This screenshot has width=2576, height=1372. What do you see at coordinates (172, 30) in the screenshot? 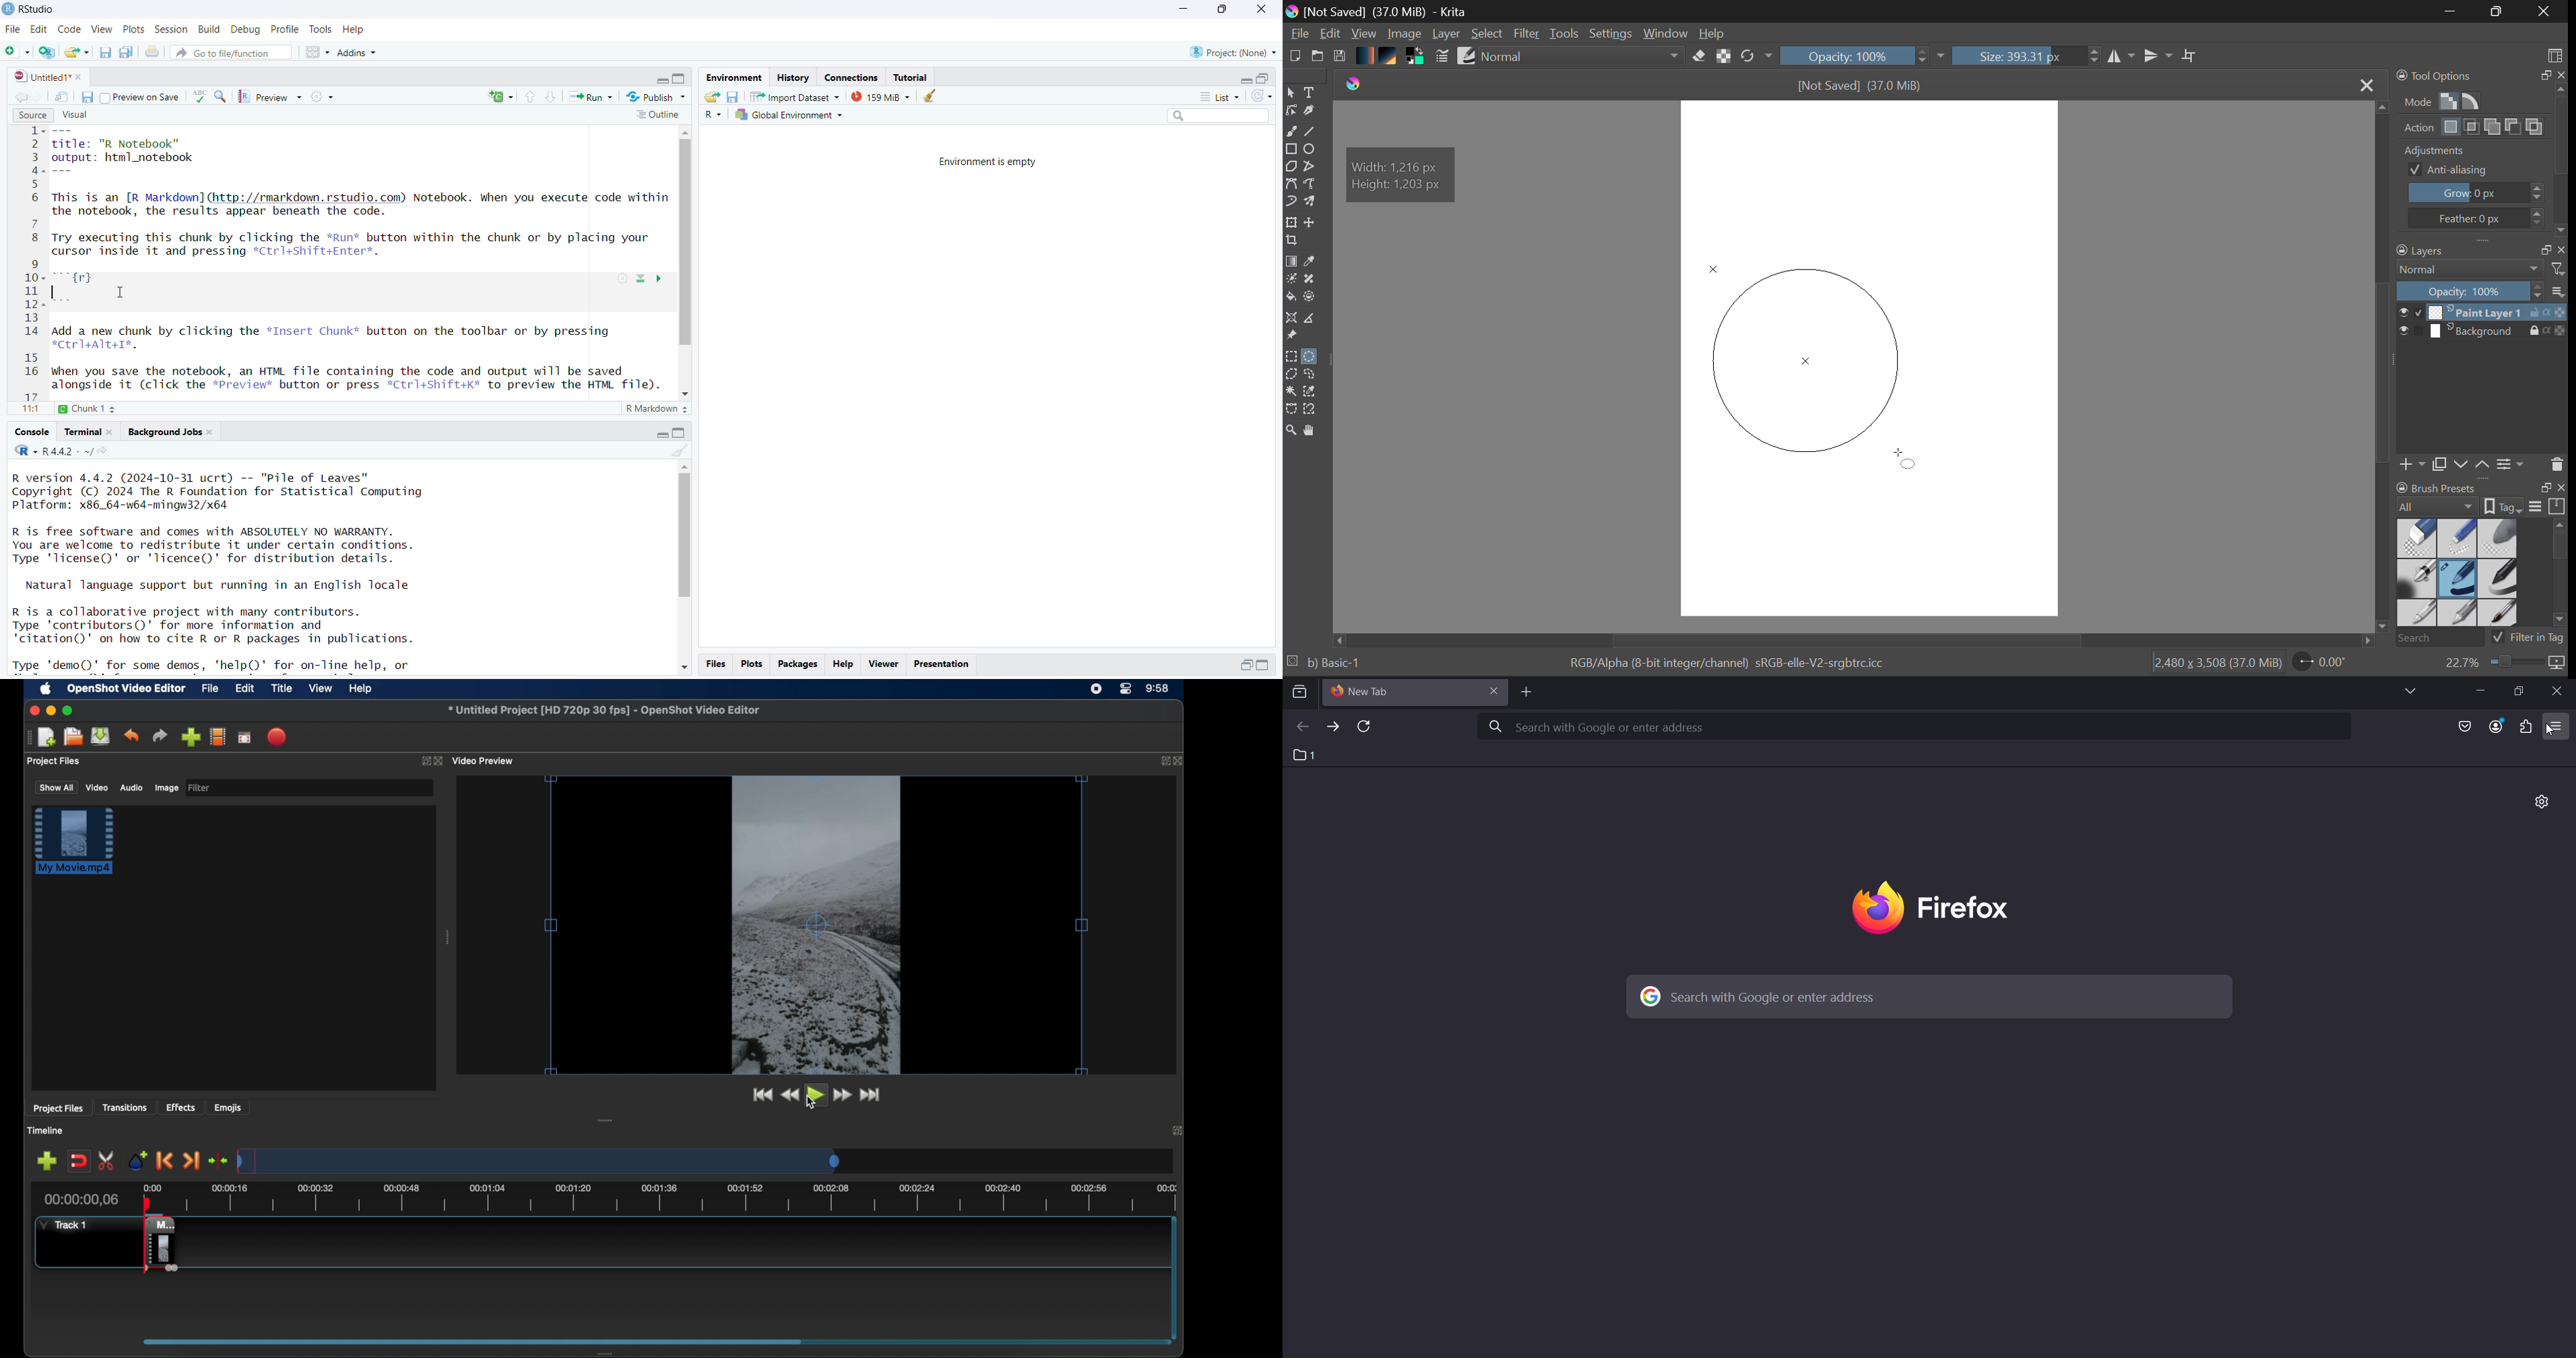
I see `session` at bounding box center [172, 30].